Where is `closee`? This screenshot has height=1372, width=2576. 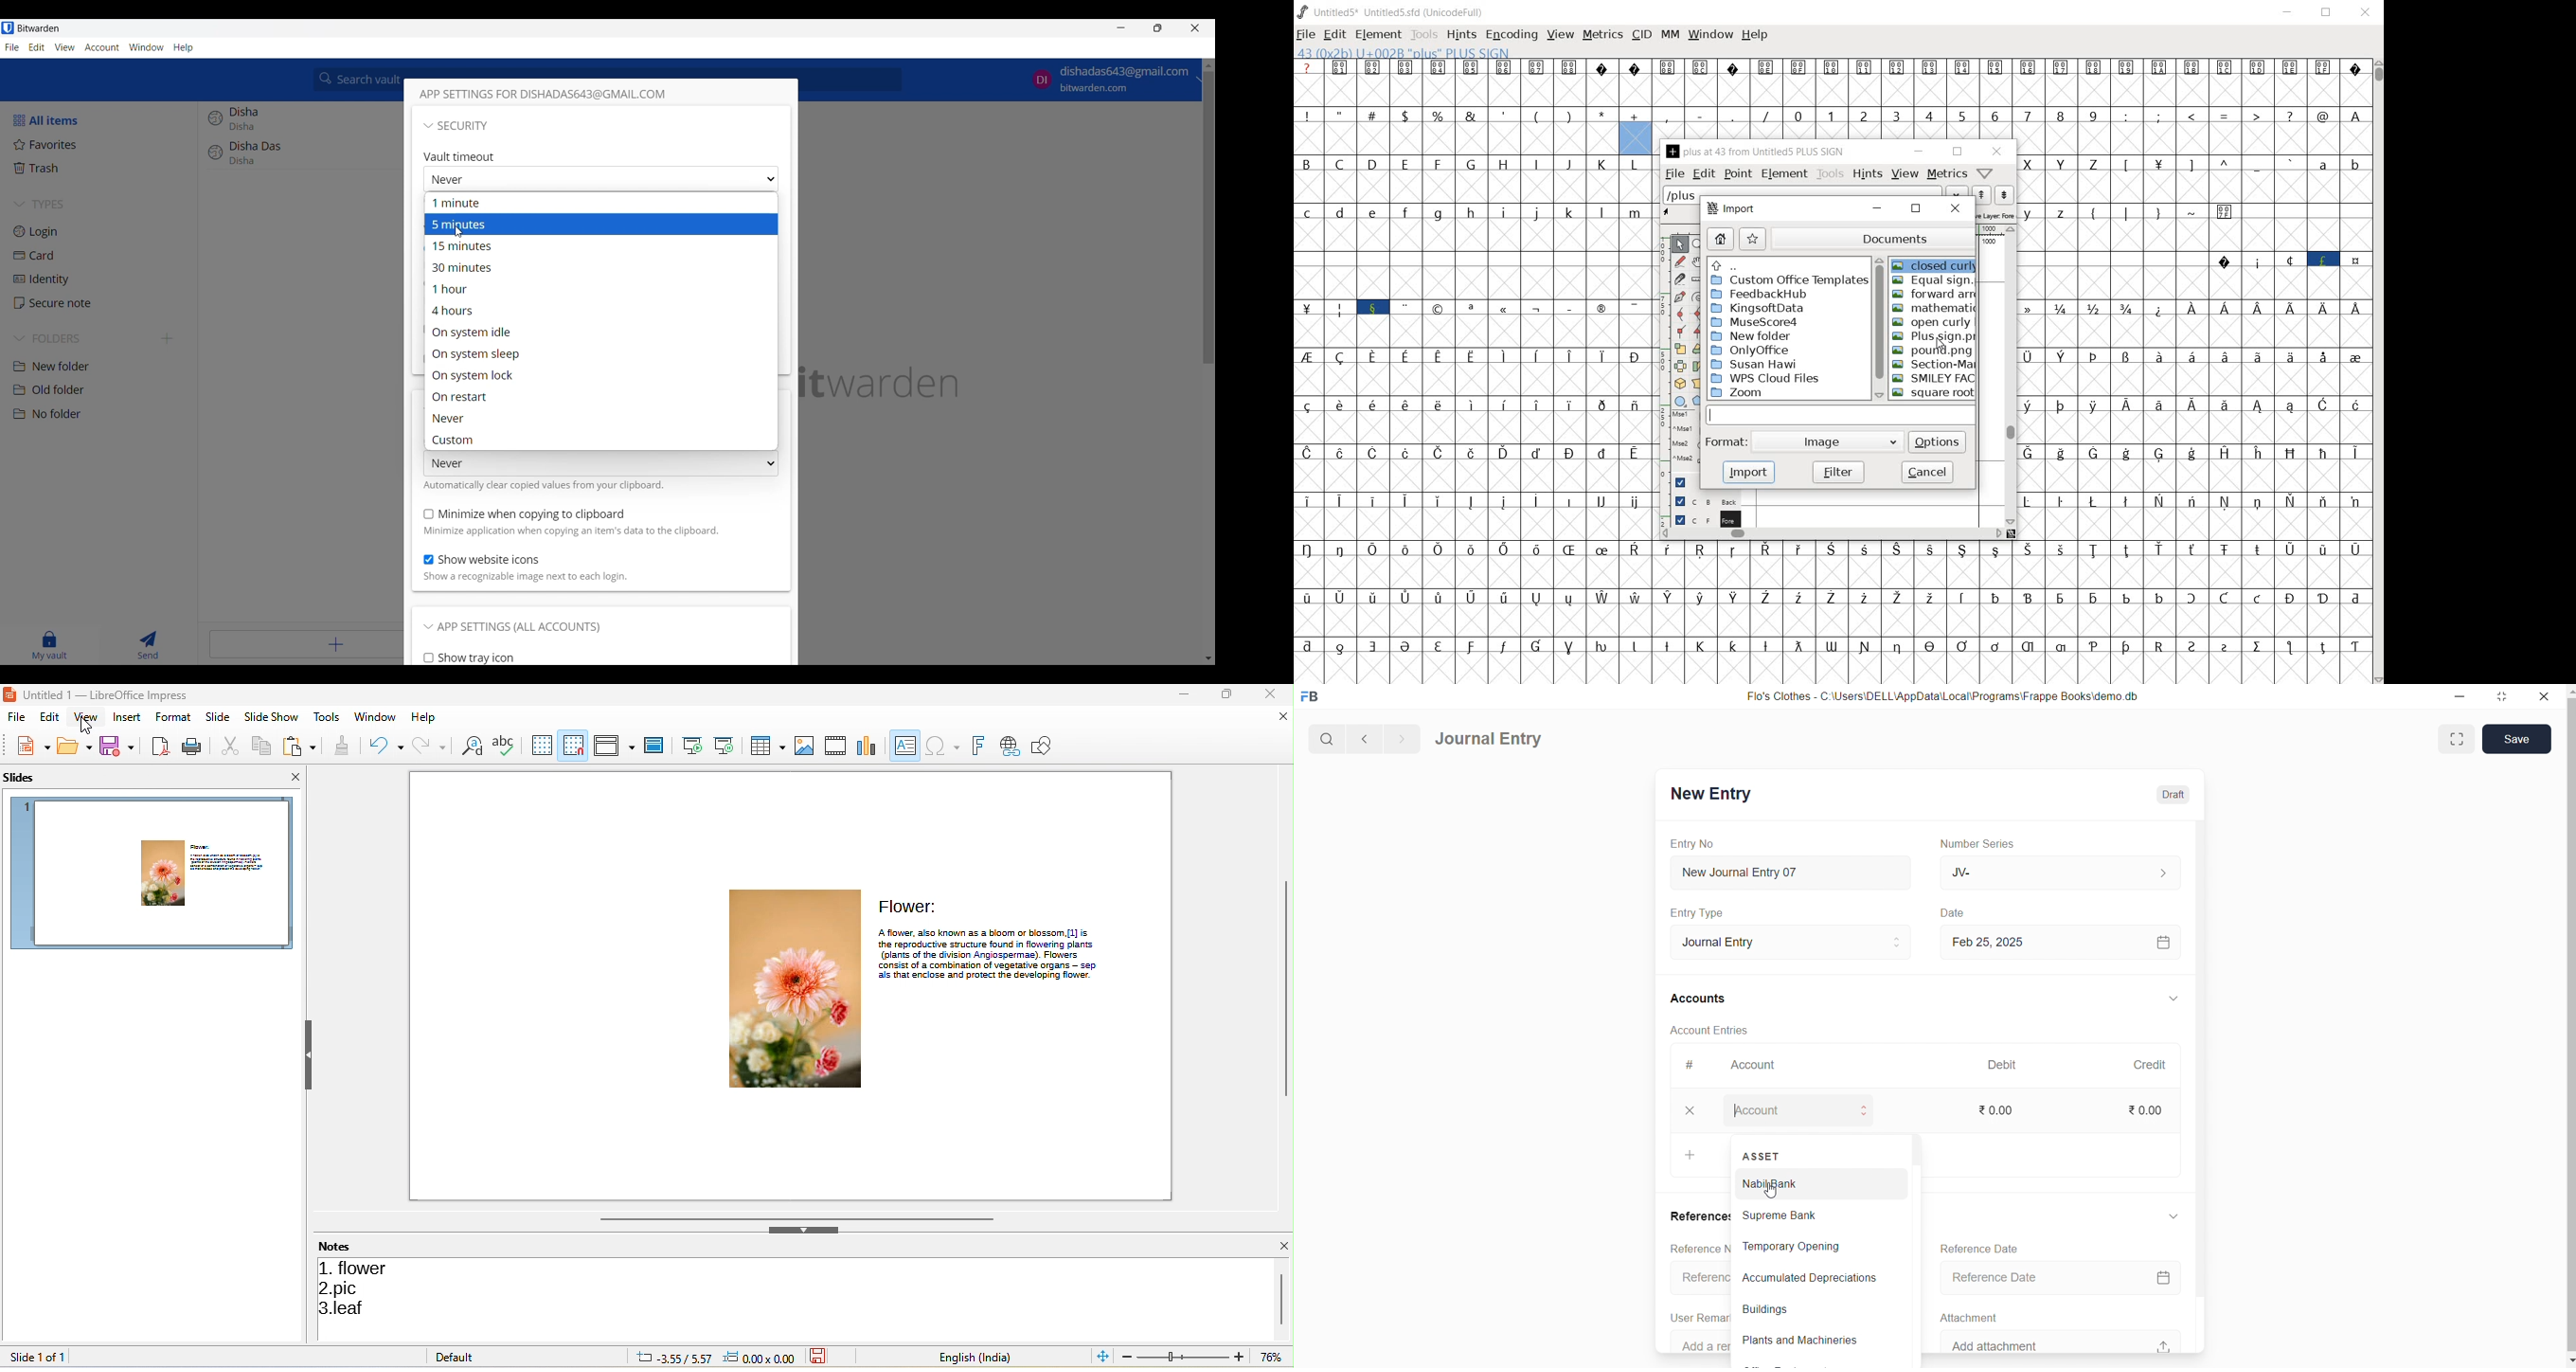
closee is located at coordinates (1698, 1111).